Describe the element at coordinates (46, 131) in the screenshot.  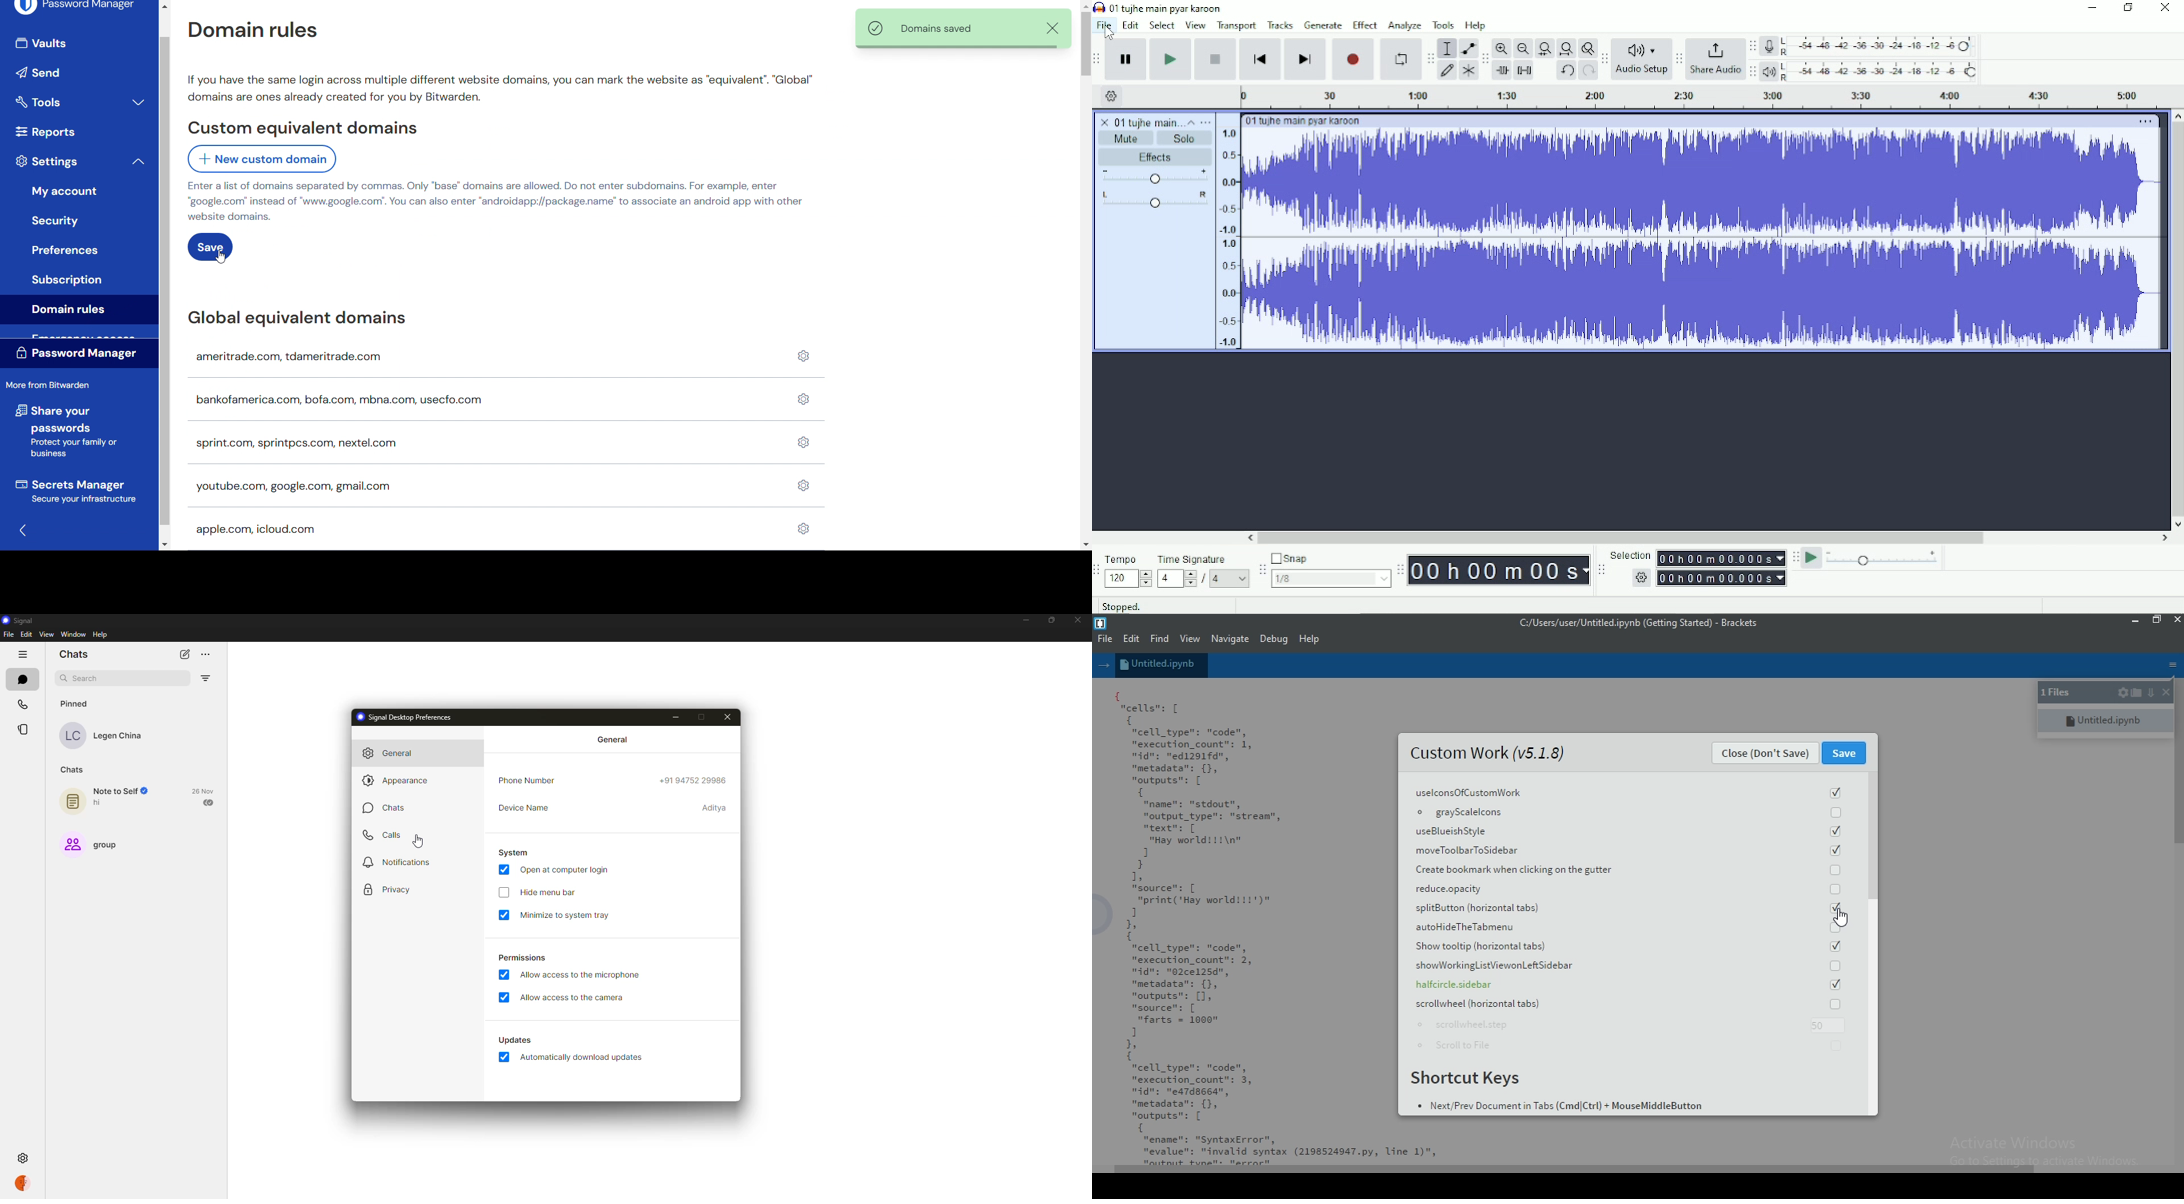
I see `reports ` at that location.